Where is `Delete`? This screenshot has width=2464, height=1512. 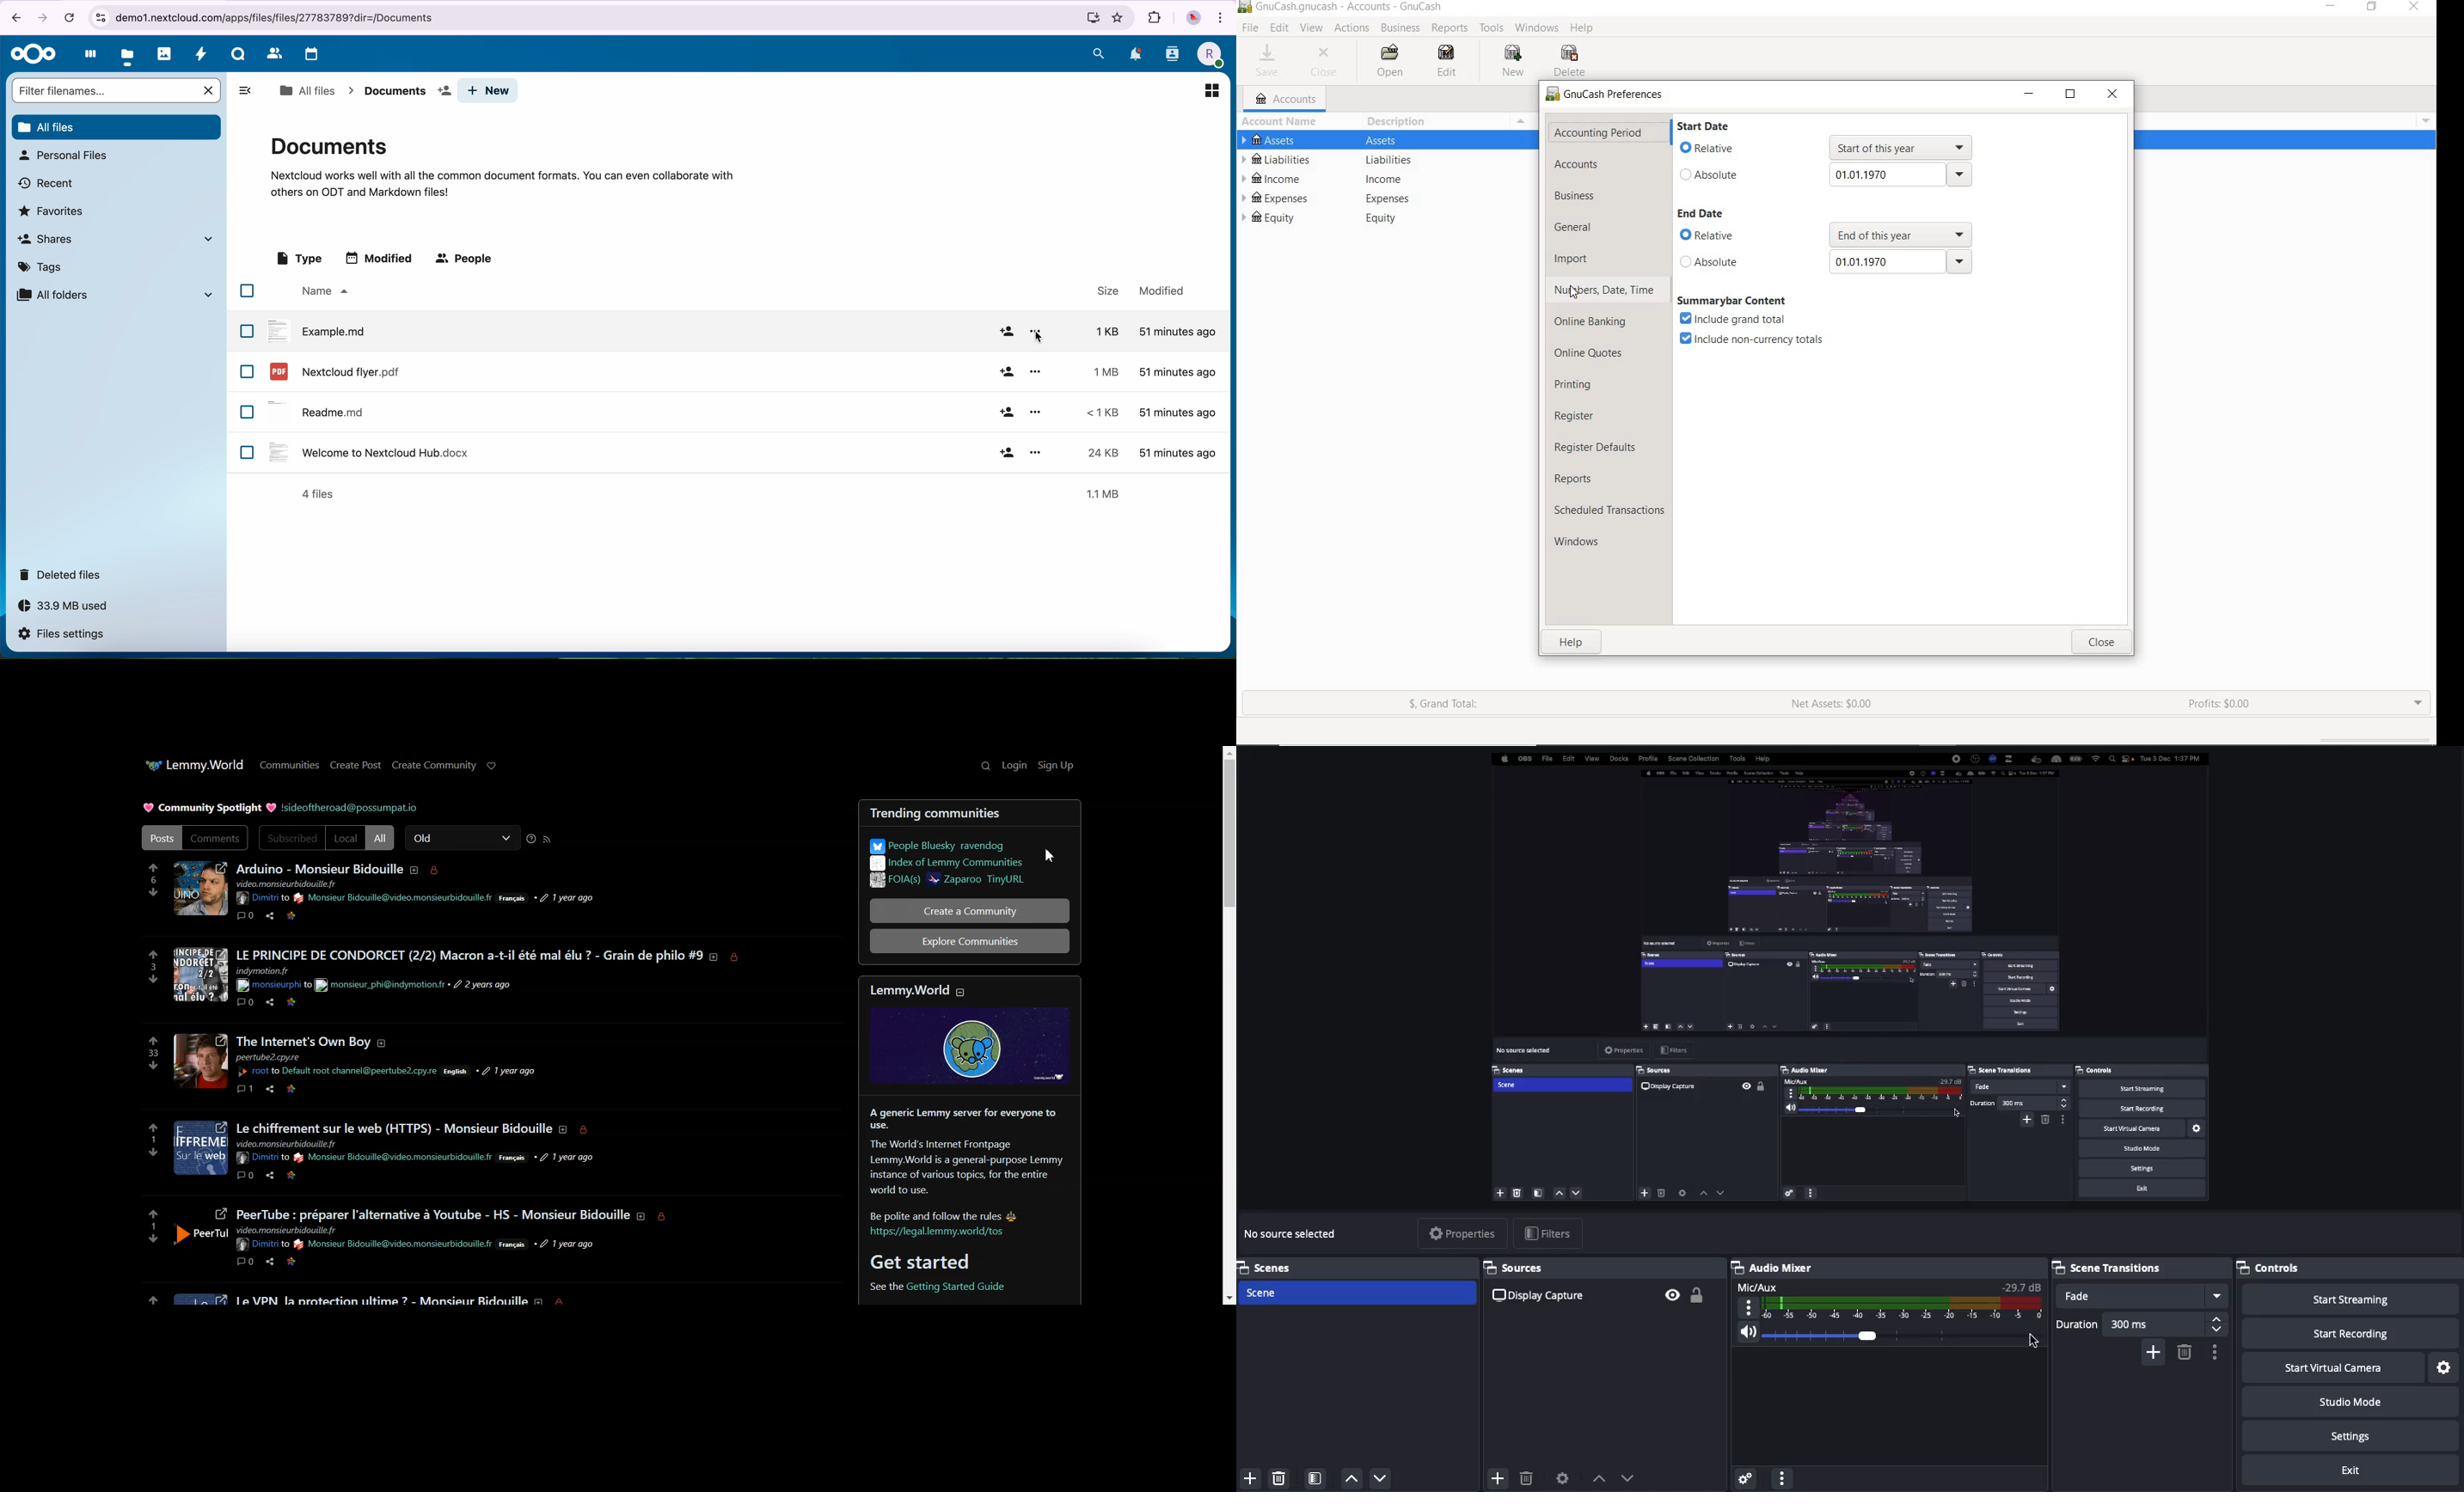 Delete is located at coordinates (1526, 1478).